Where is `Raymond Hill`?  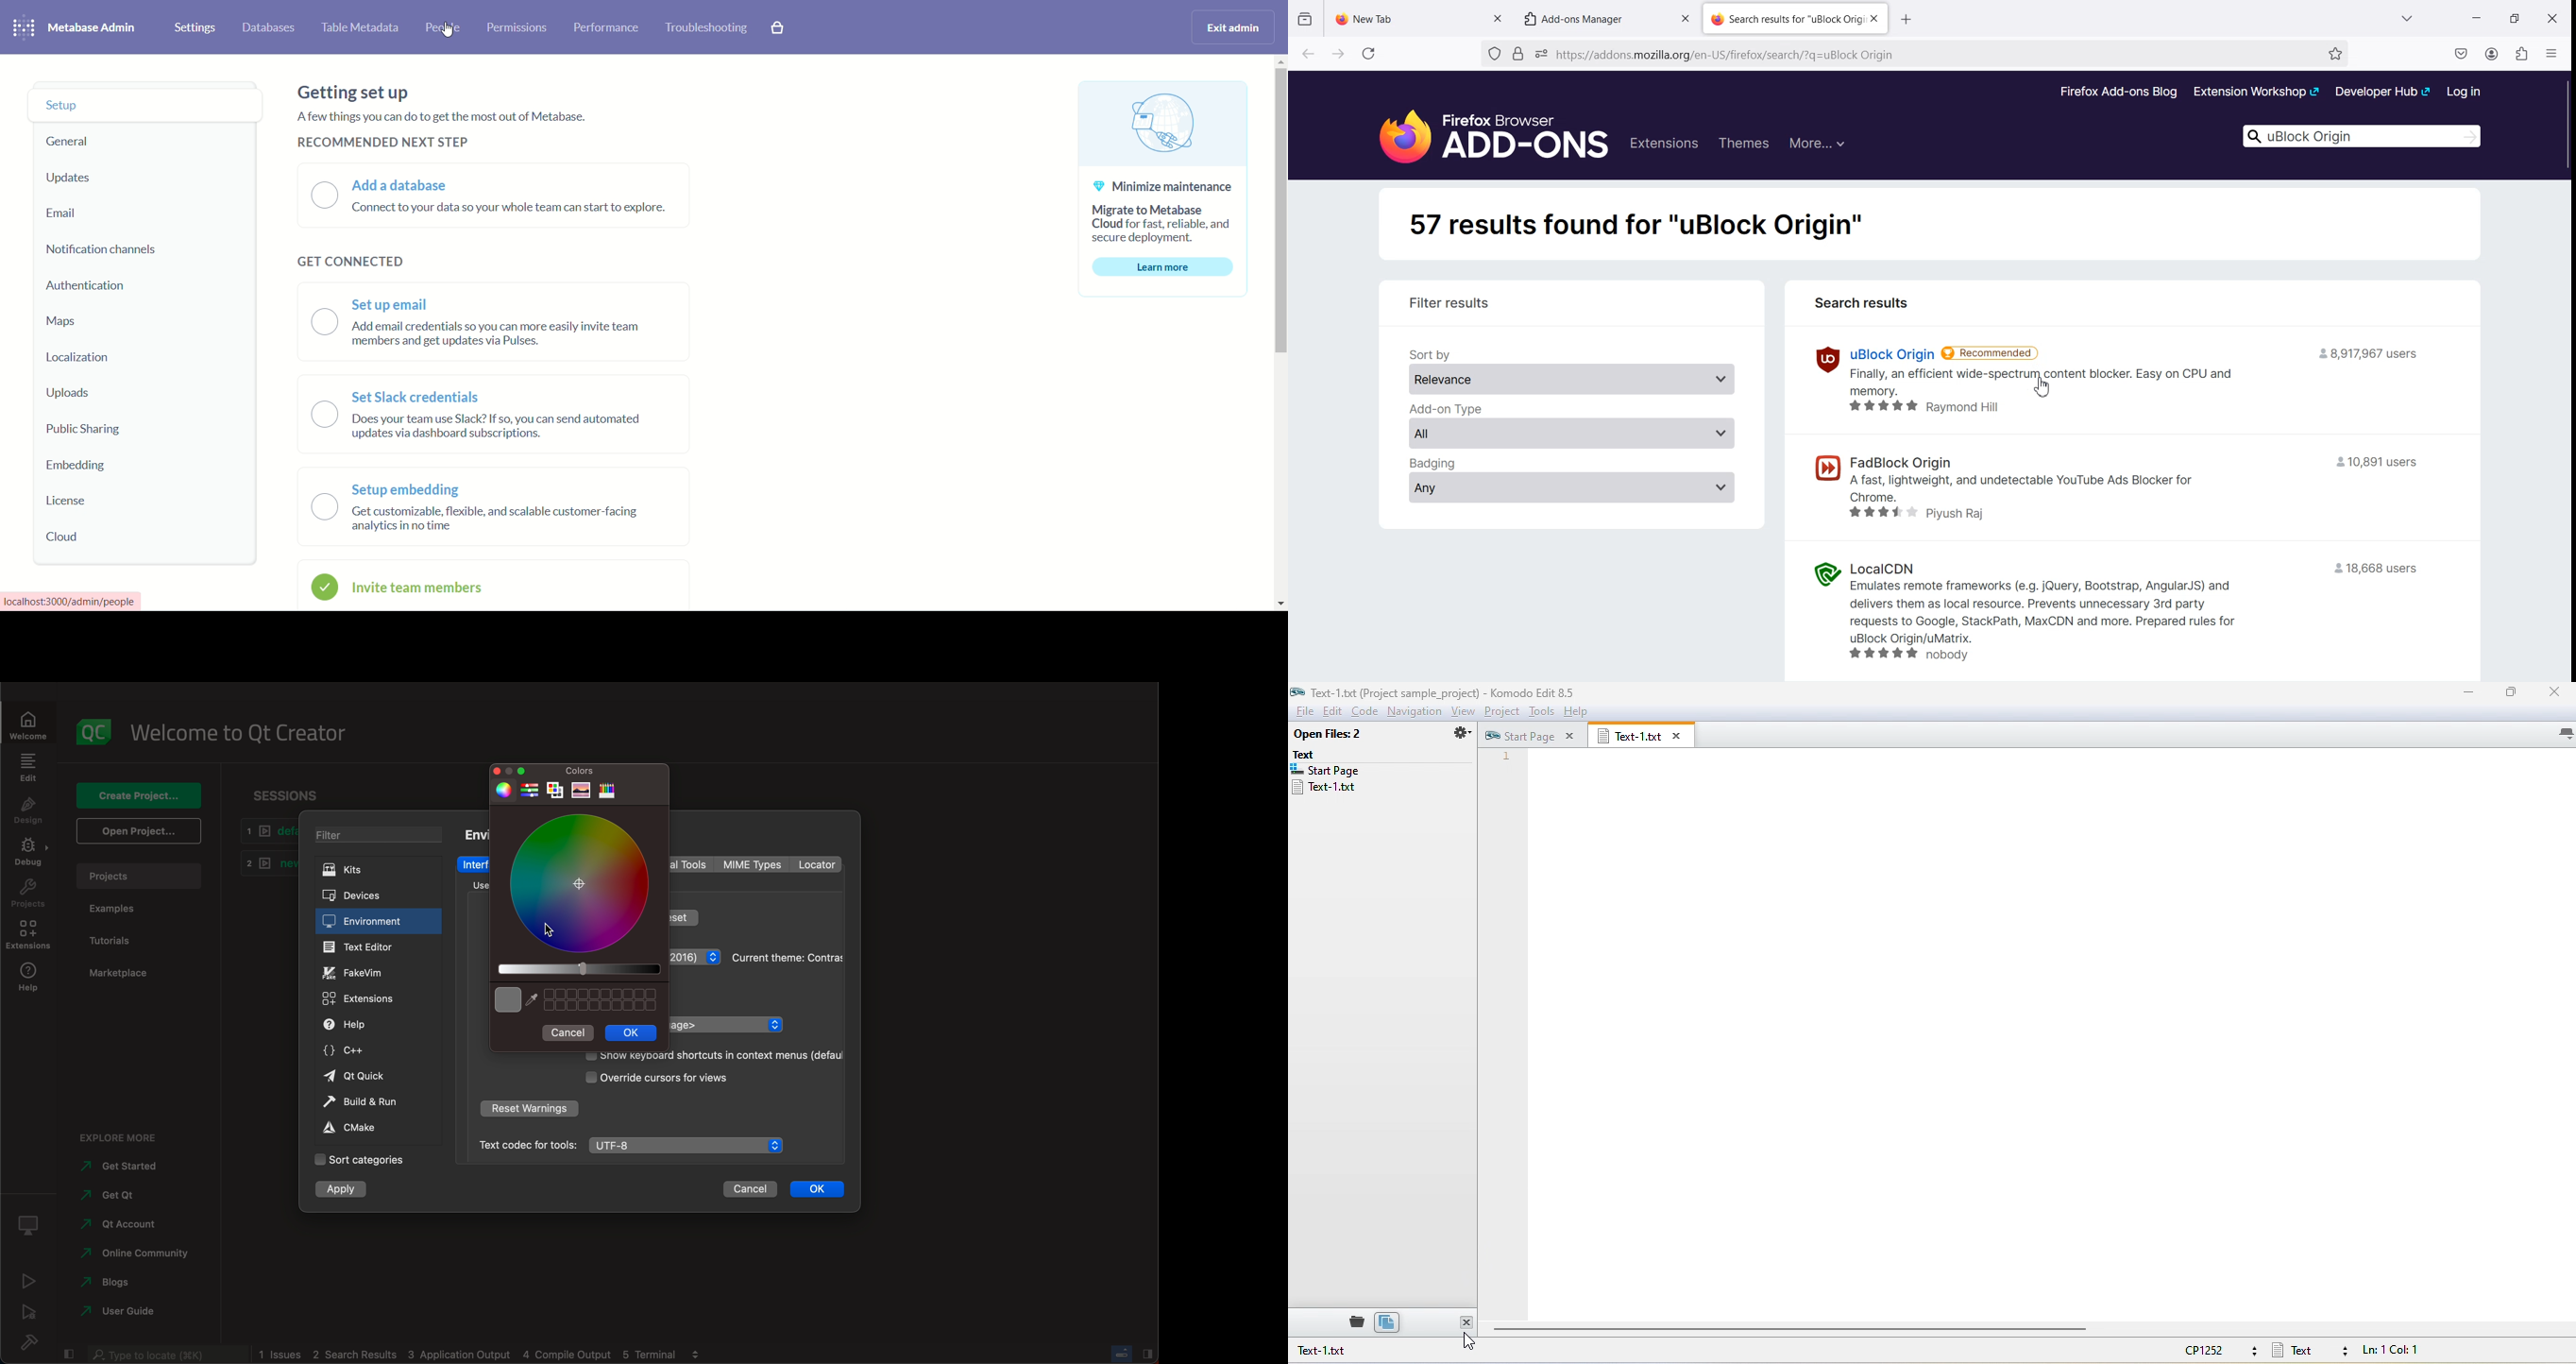
Raymond Hill is located at coordinates (1966, 408).